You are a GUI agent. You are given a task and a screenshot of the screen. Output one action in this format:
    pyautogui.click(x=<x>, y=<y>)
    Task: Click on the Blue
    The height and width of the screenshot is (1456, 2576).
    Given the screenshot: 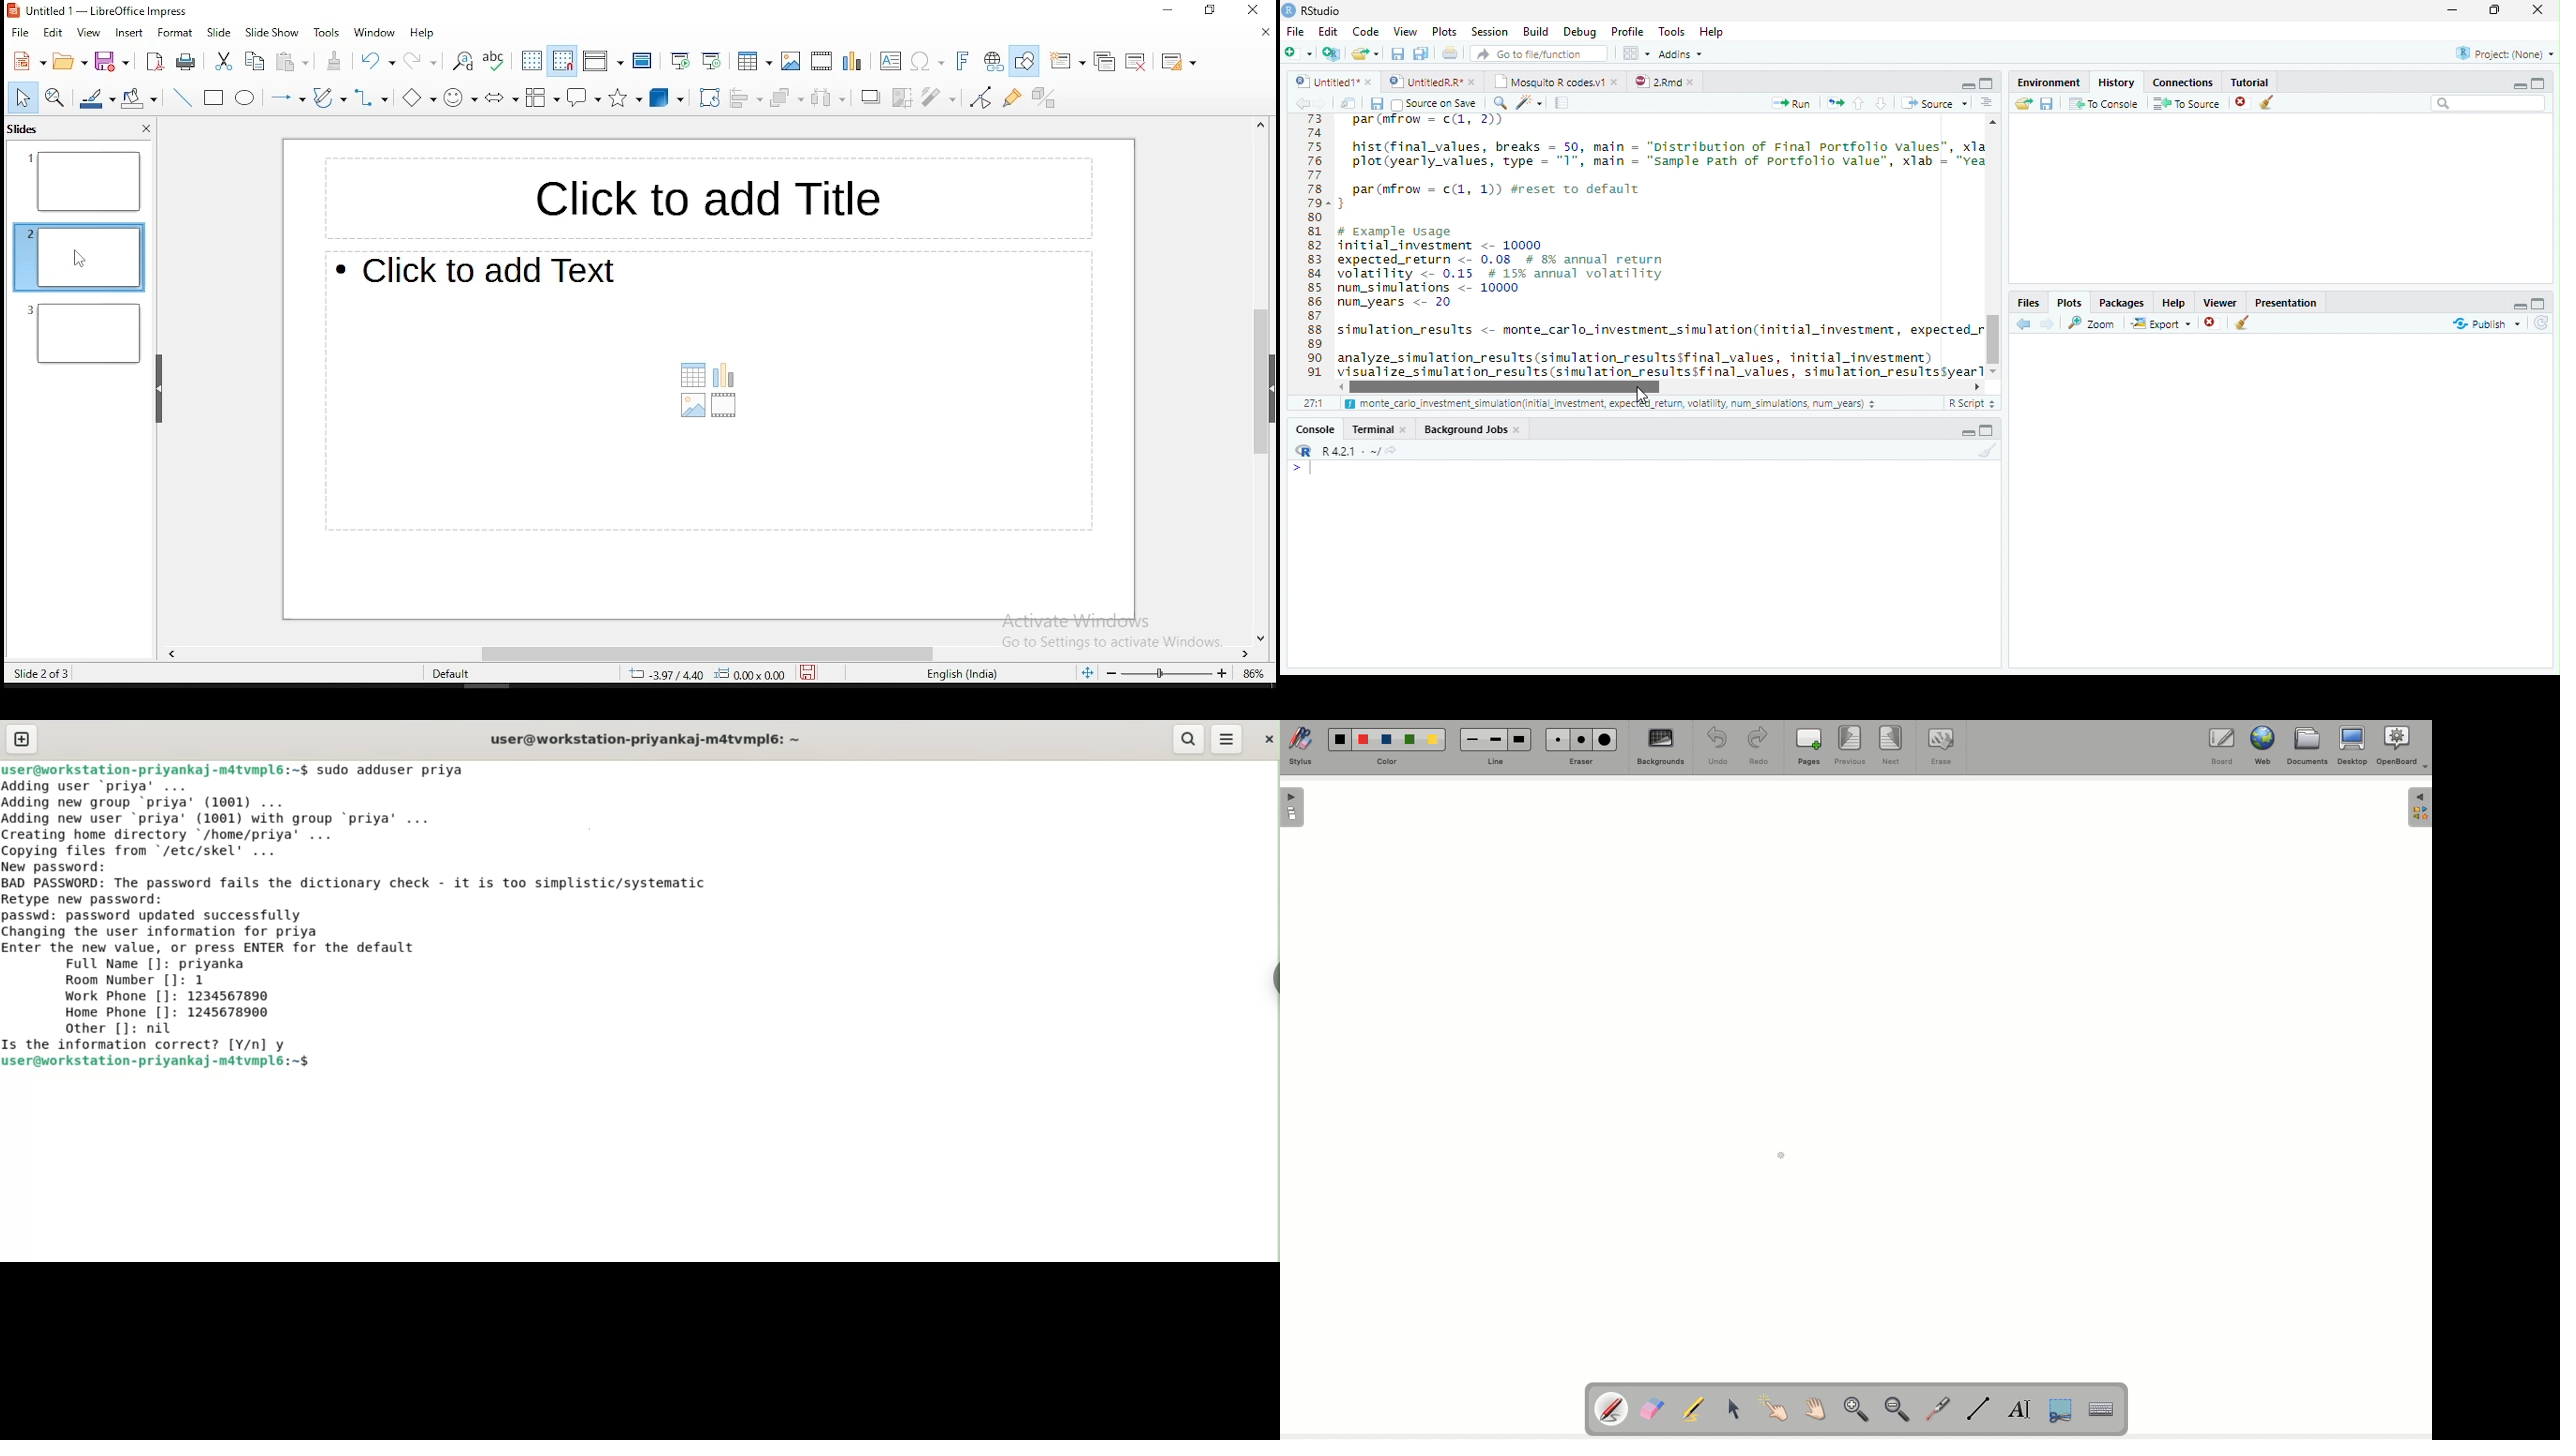 What is the action you would take?
    pyautogui.click(x=1386, y=737)
    